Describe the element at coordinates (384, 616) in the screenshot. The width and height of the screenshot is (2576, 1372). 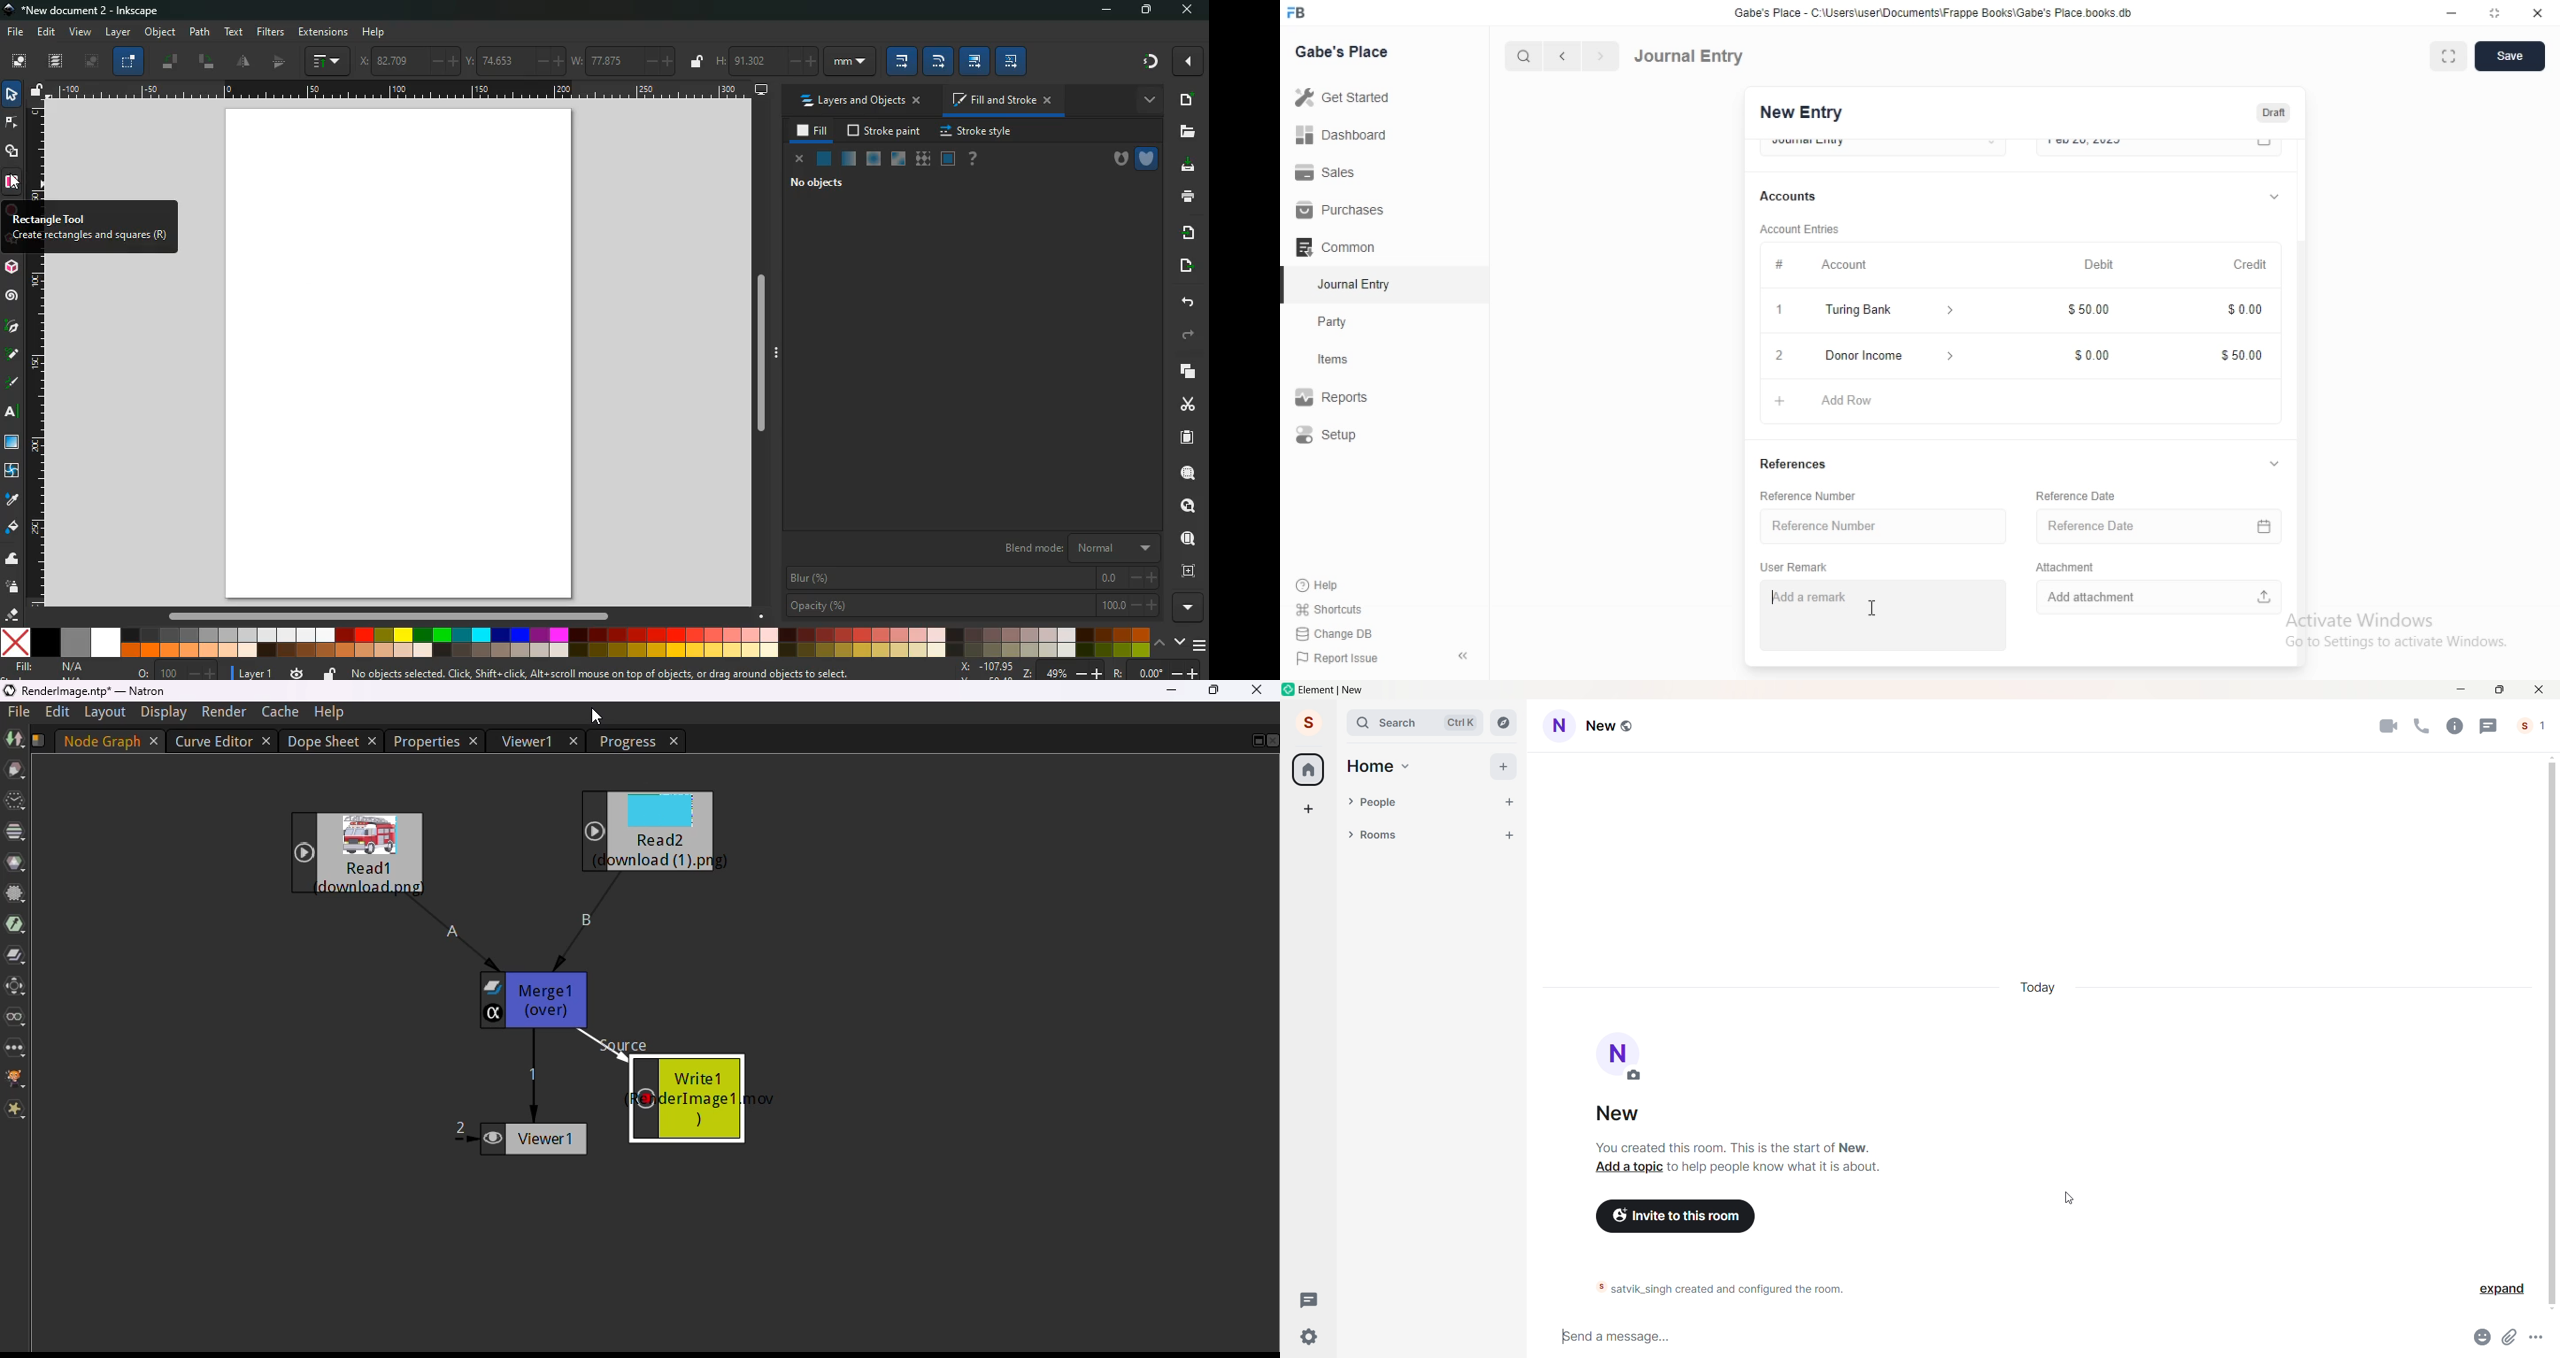
I see `scroll bar` at that location.